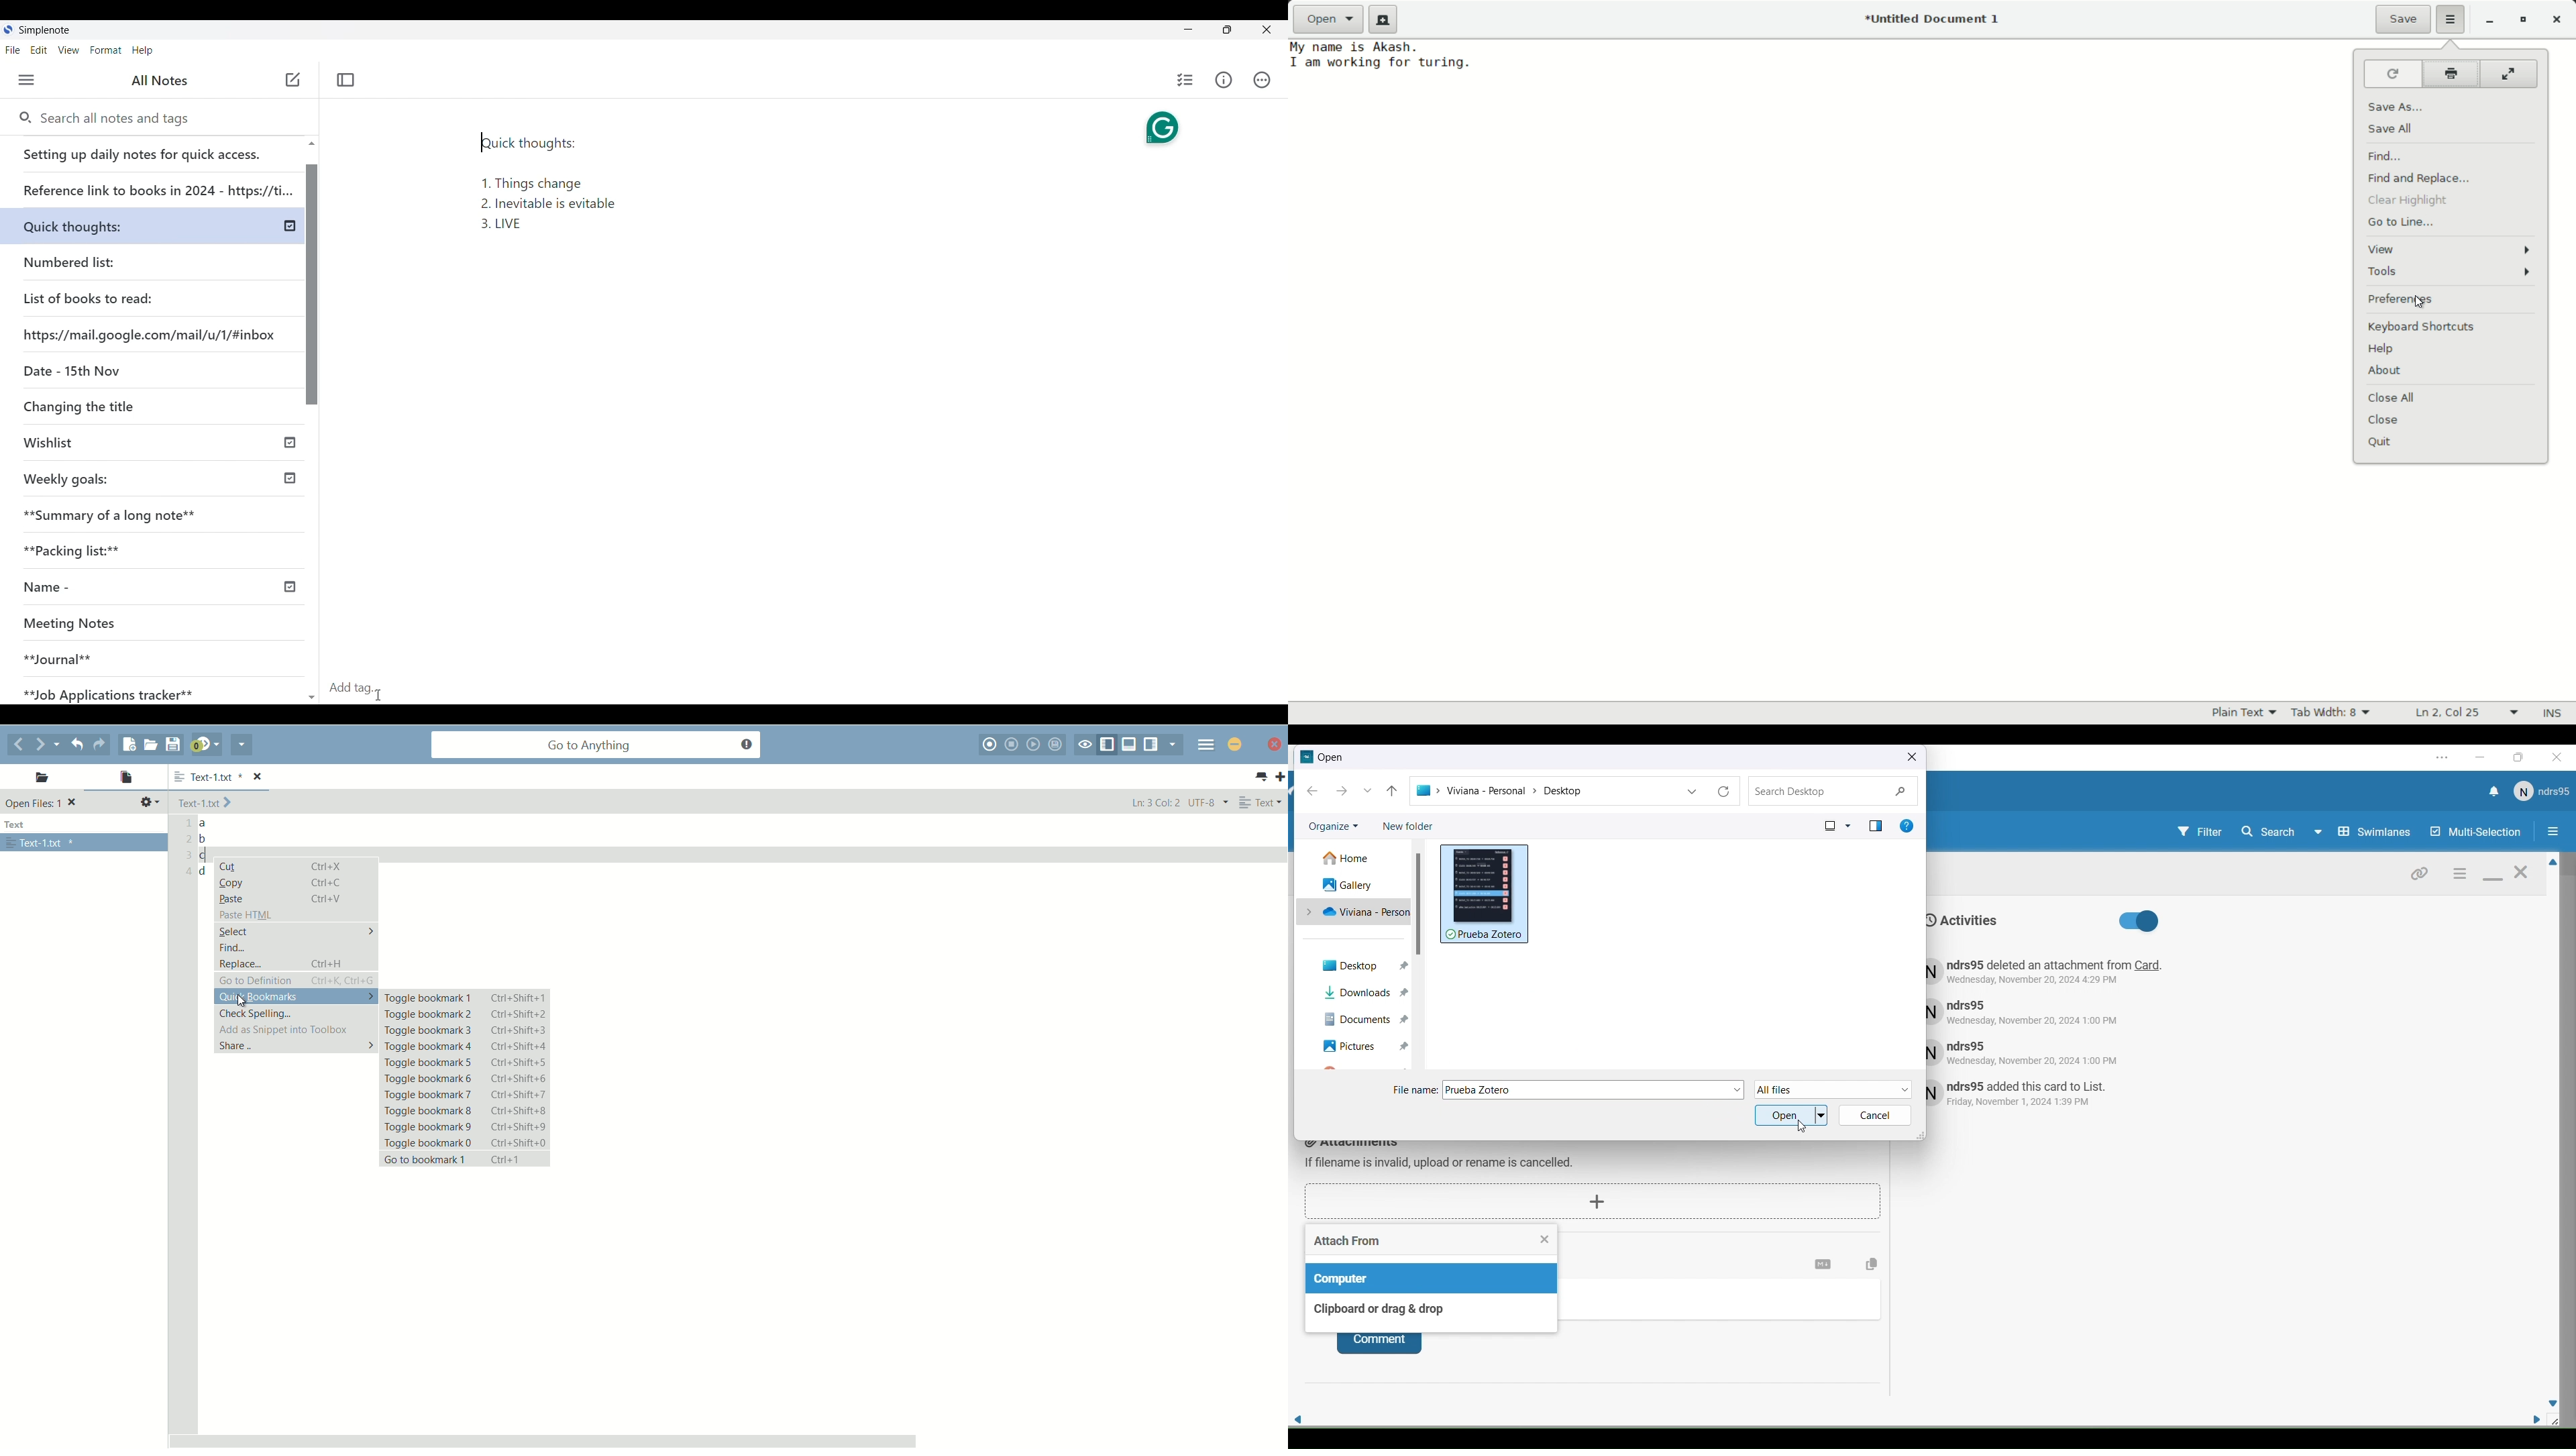 This screenshot has width=2576, height=1456. Describe the element at coordinates (312, 698) in the screenshot. I see `Quick slide to top` at that location.